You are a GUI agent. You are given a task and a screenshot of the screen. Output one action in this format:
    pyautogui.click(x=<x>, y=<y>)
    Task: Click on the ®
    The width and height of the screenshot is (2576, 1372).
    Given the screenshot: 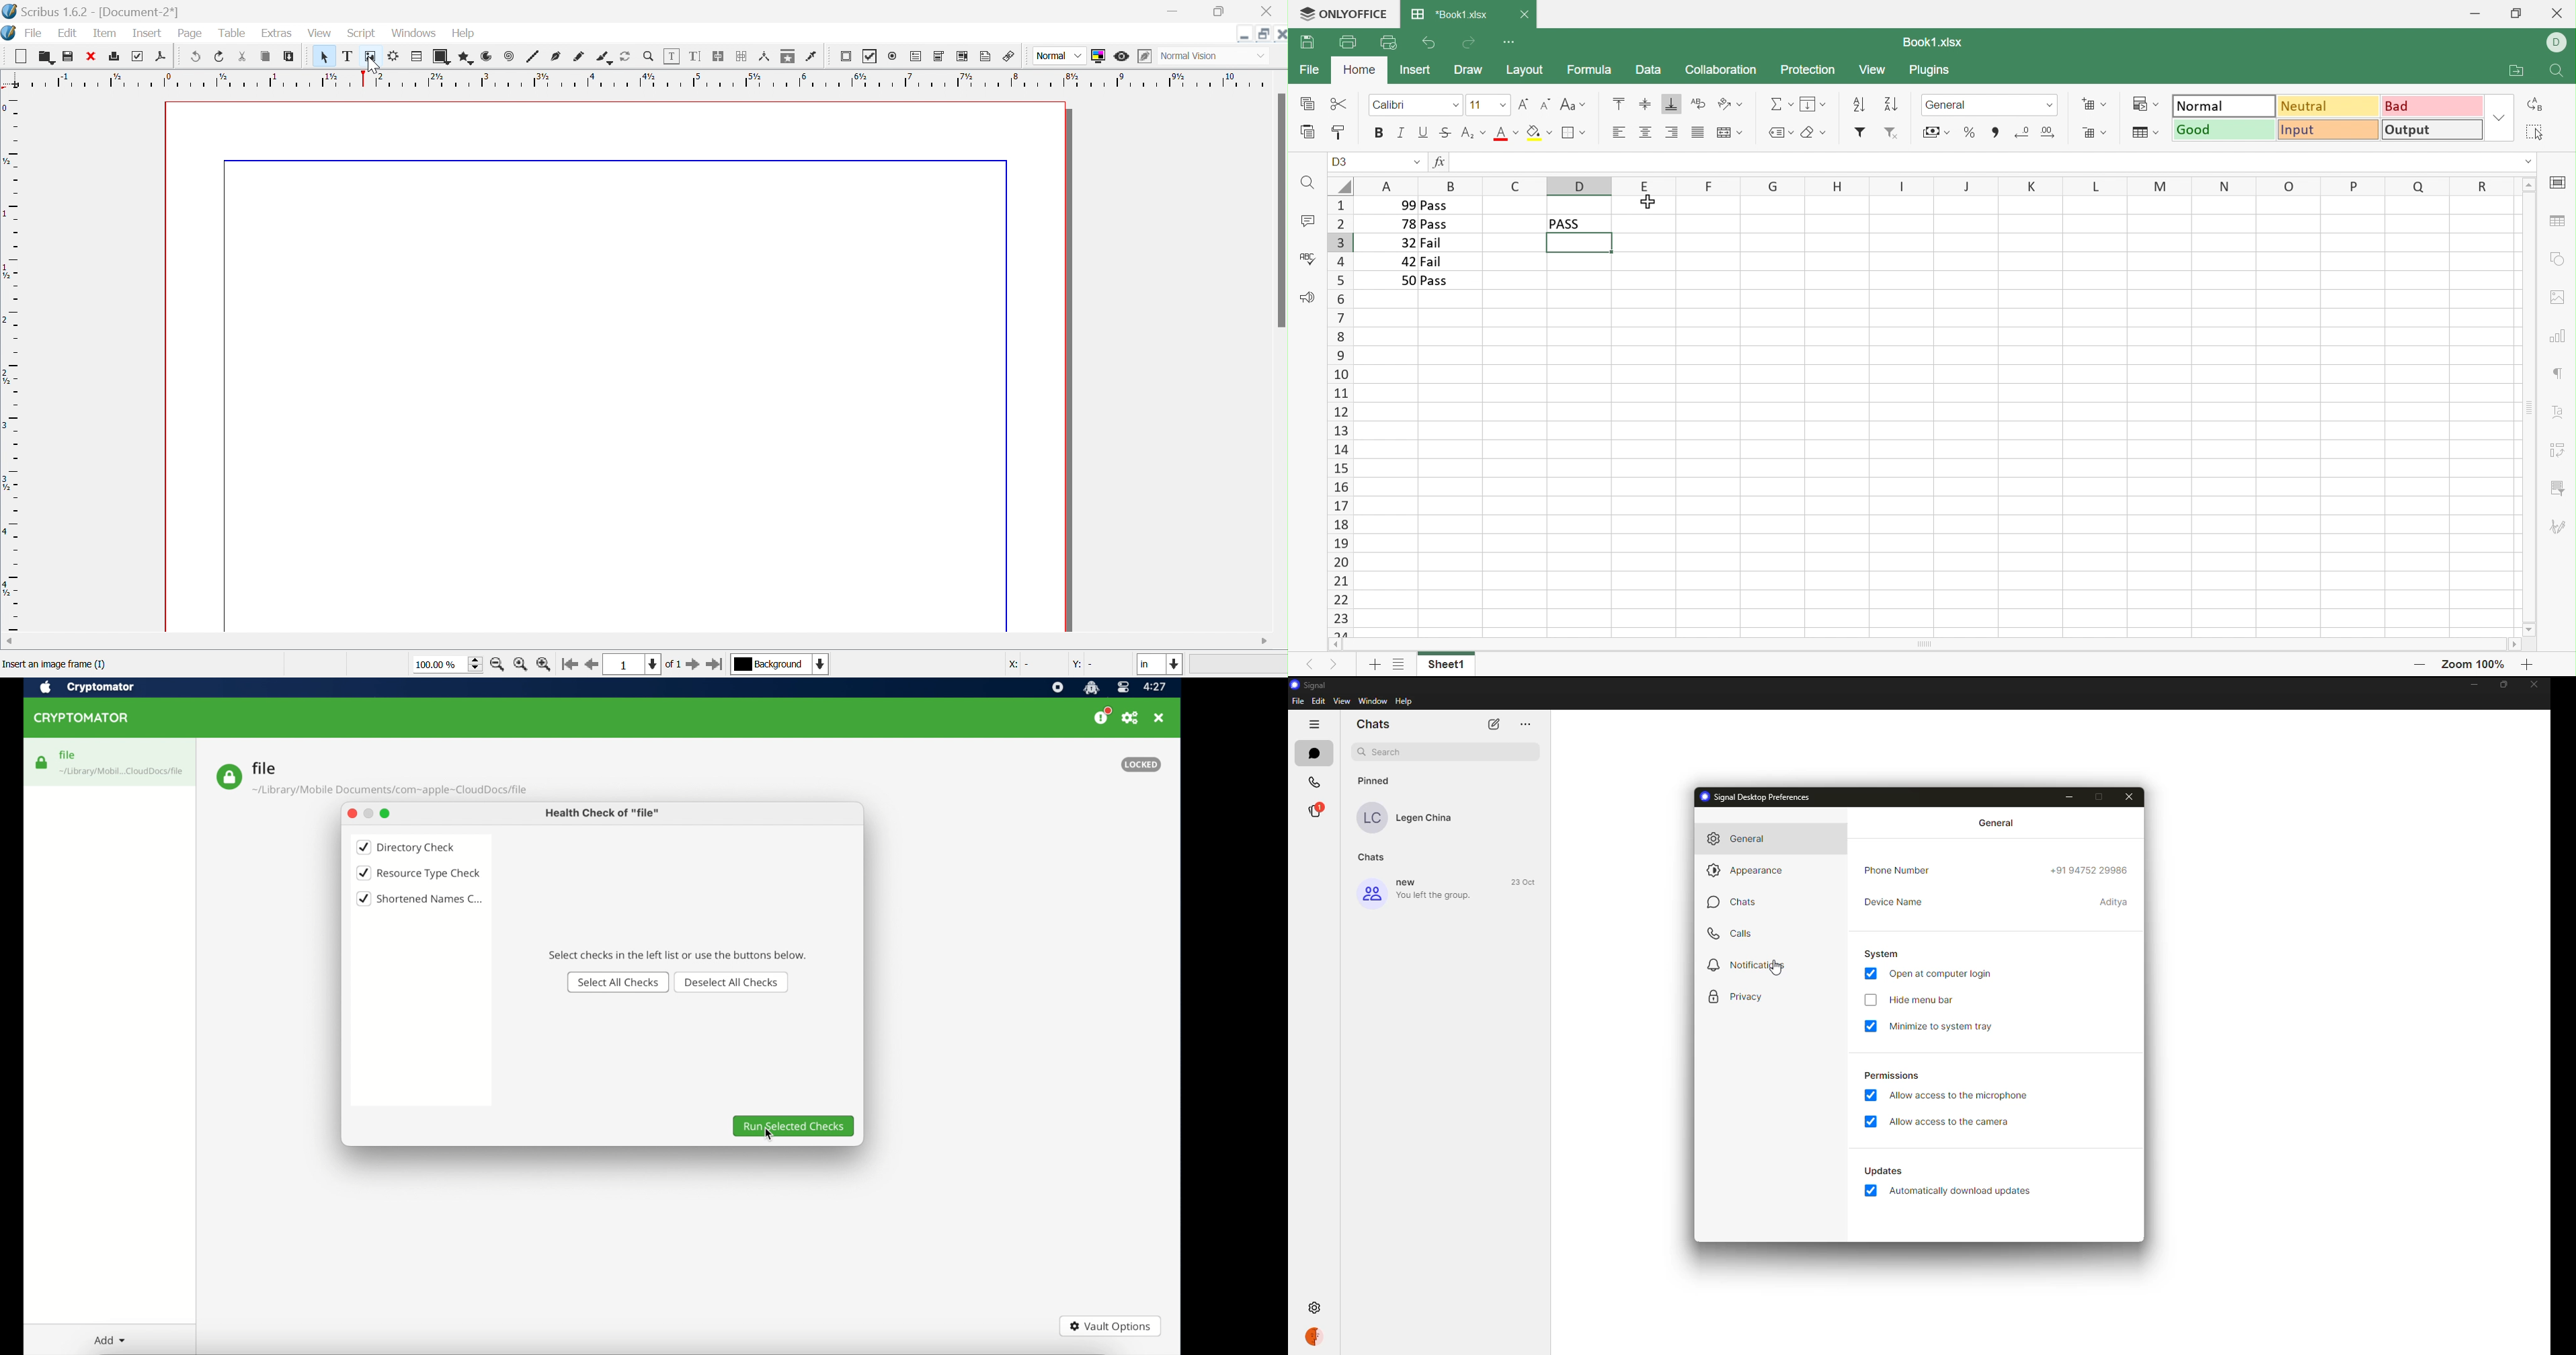 What is the action you would take?
    pyautogui.click(x=1314, y=810)
    